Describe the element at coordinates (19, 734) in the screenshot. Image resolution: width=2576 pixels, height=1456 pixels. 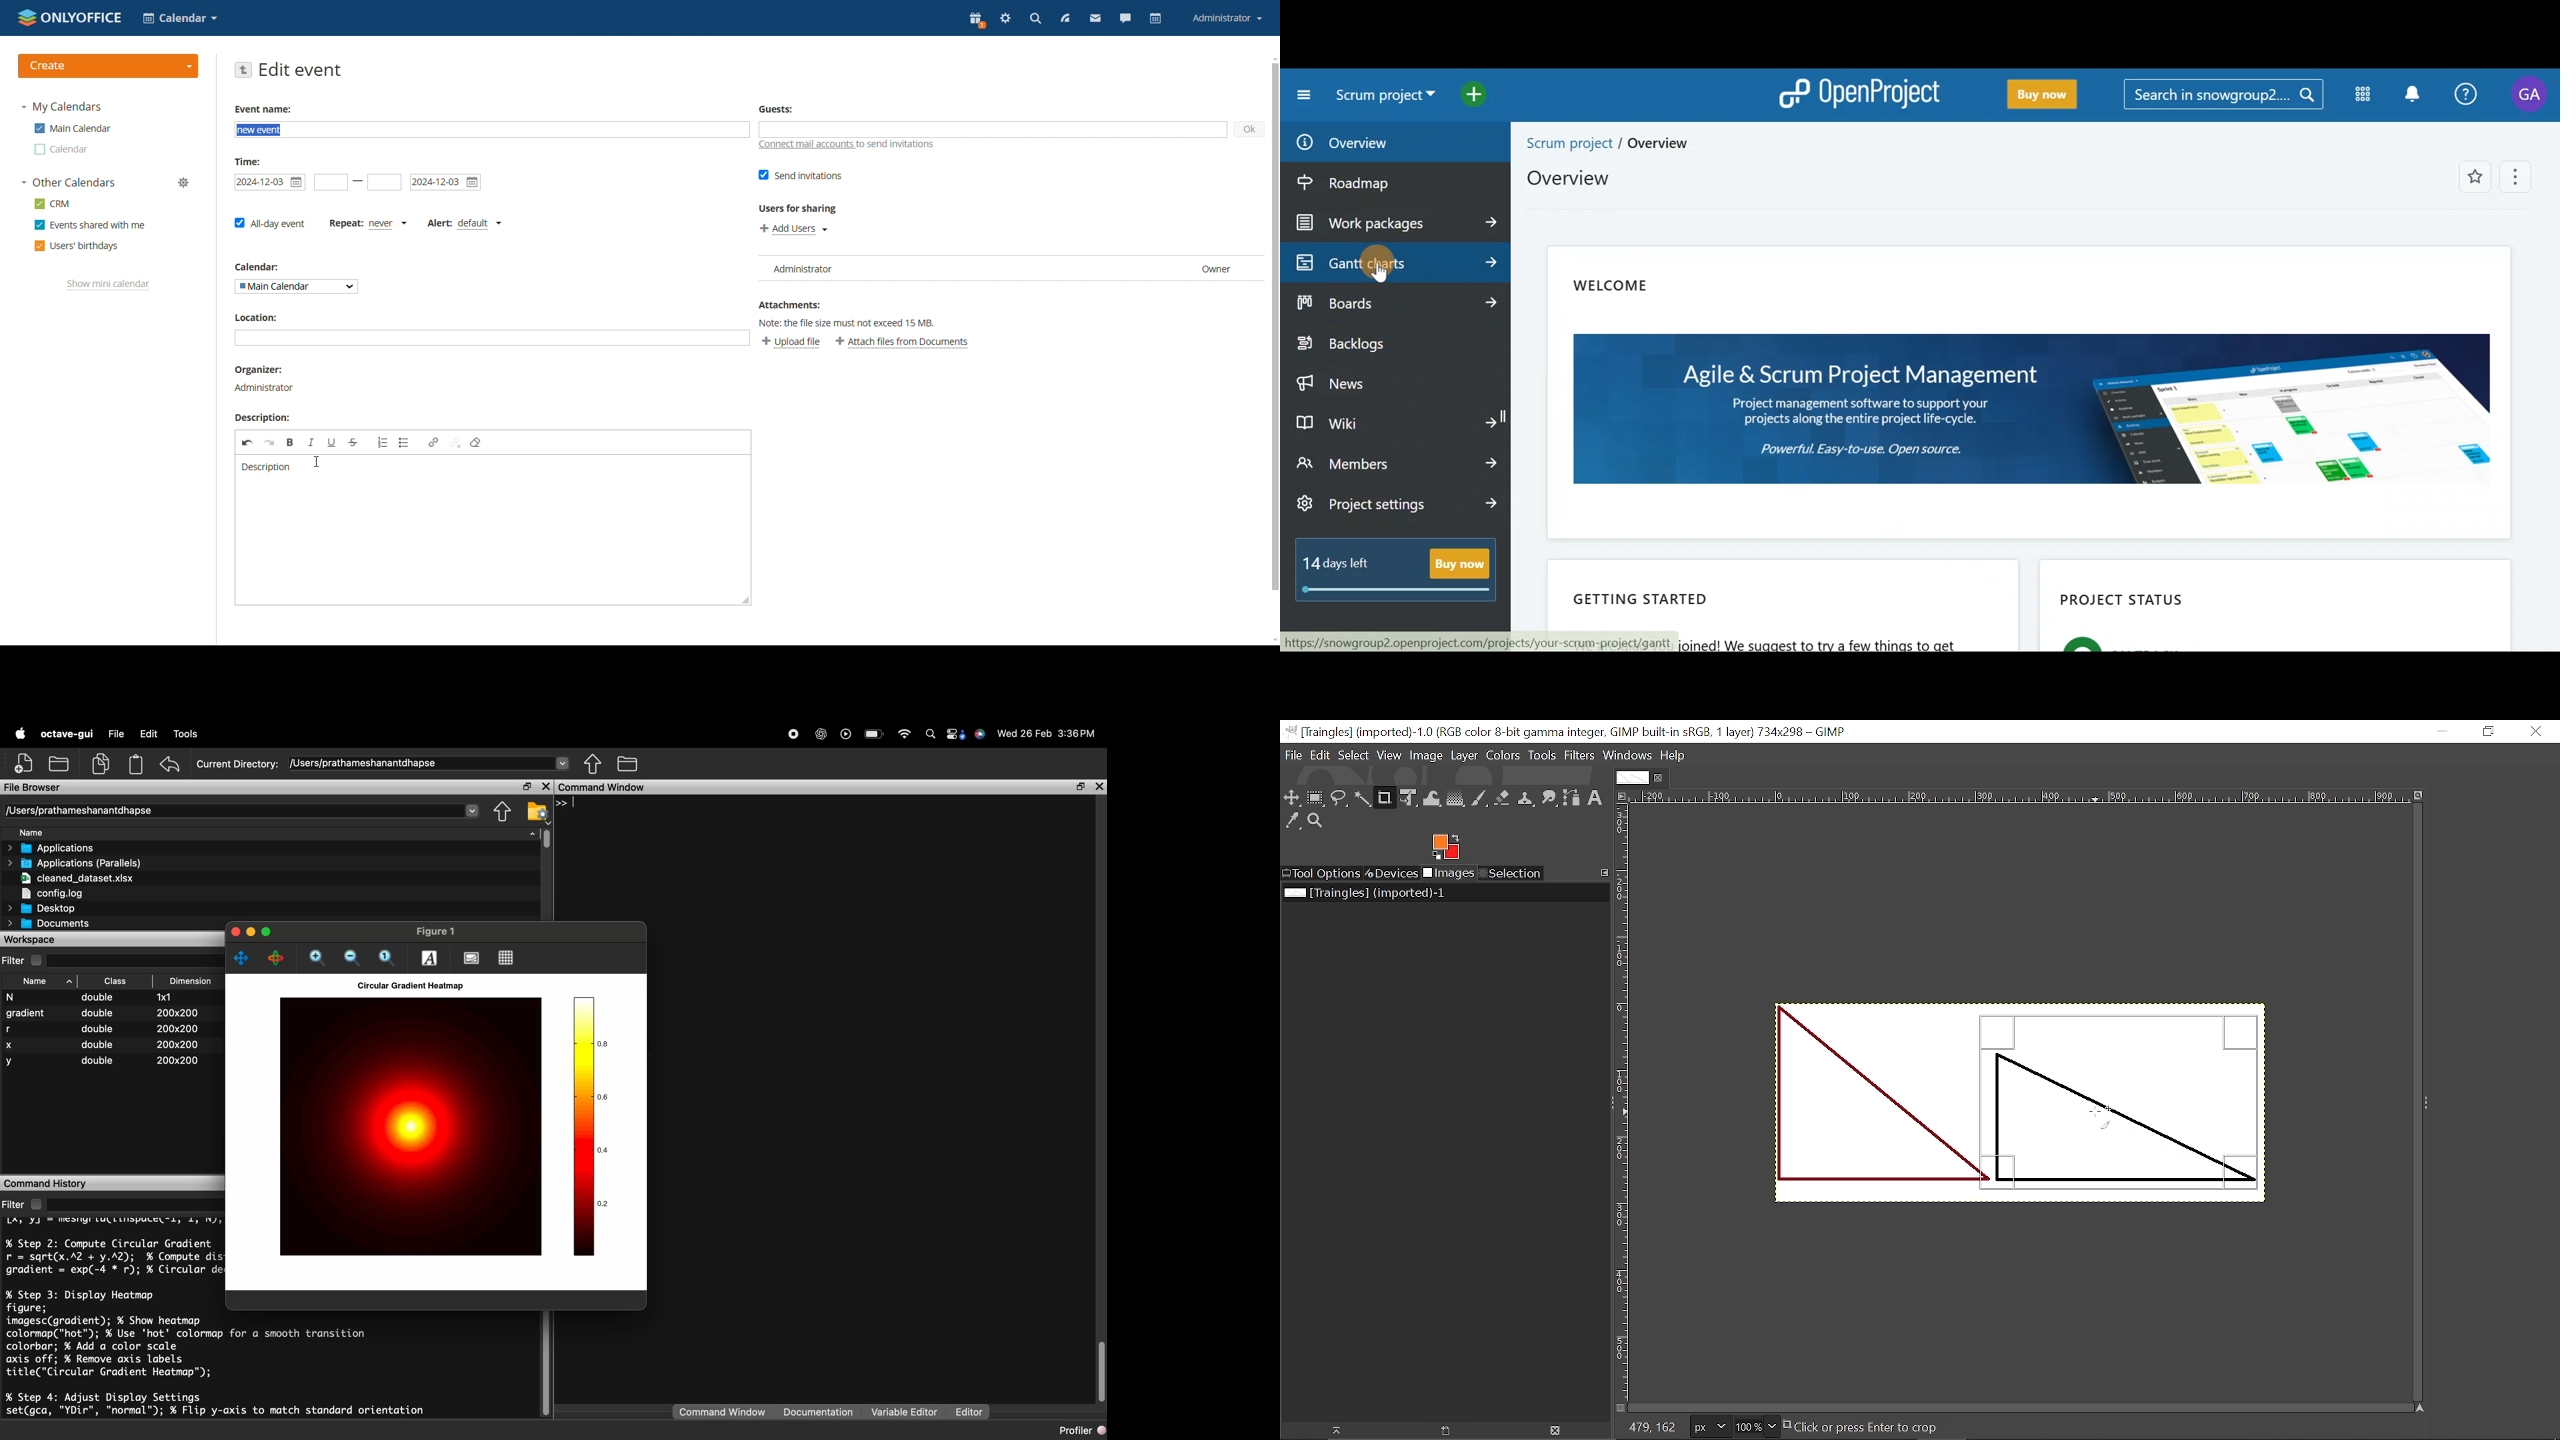
I see `apple` at that location.